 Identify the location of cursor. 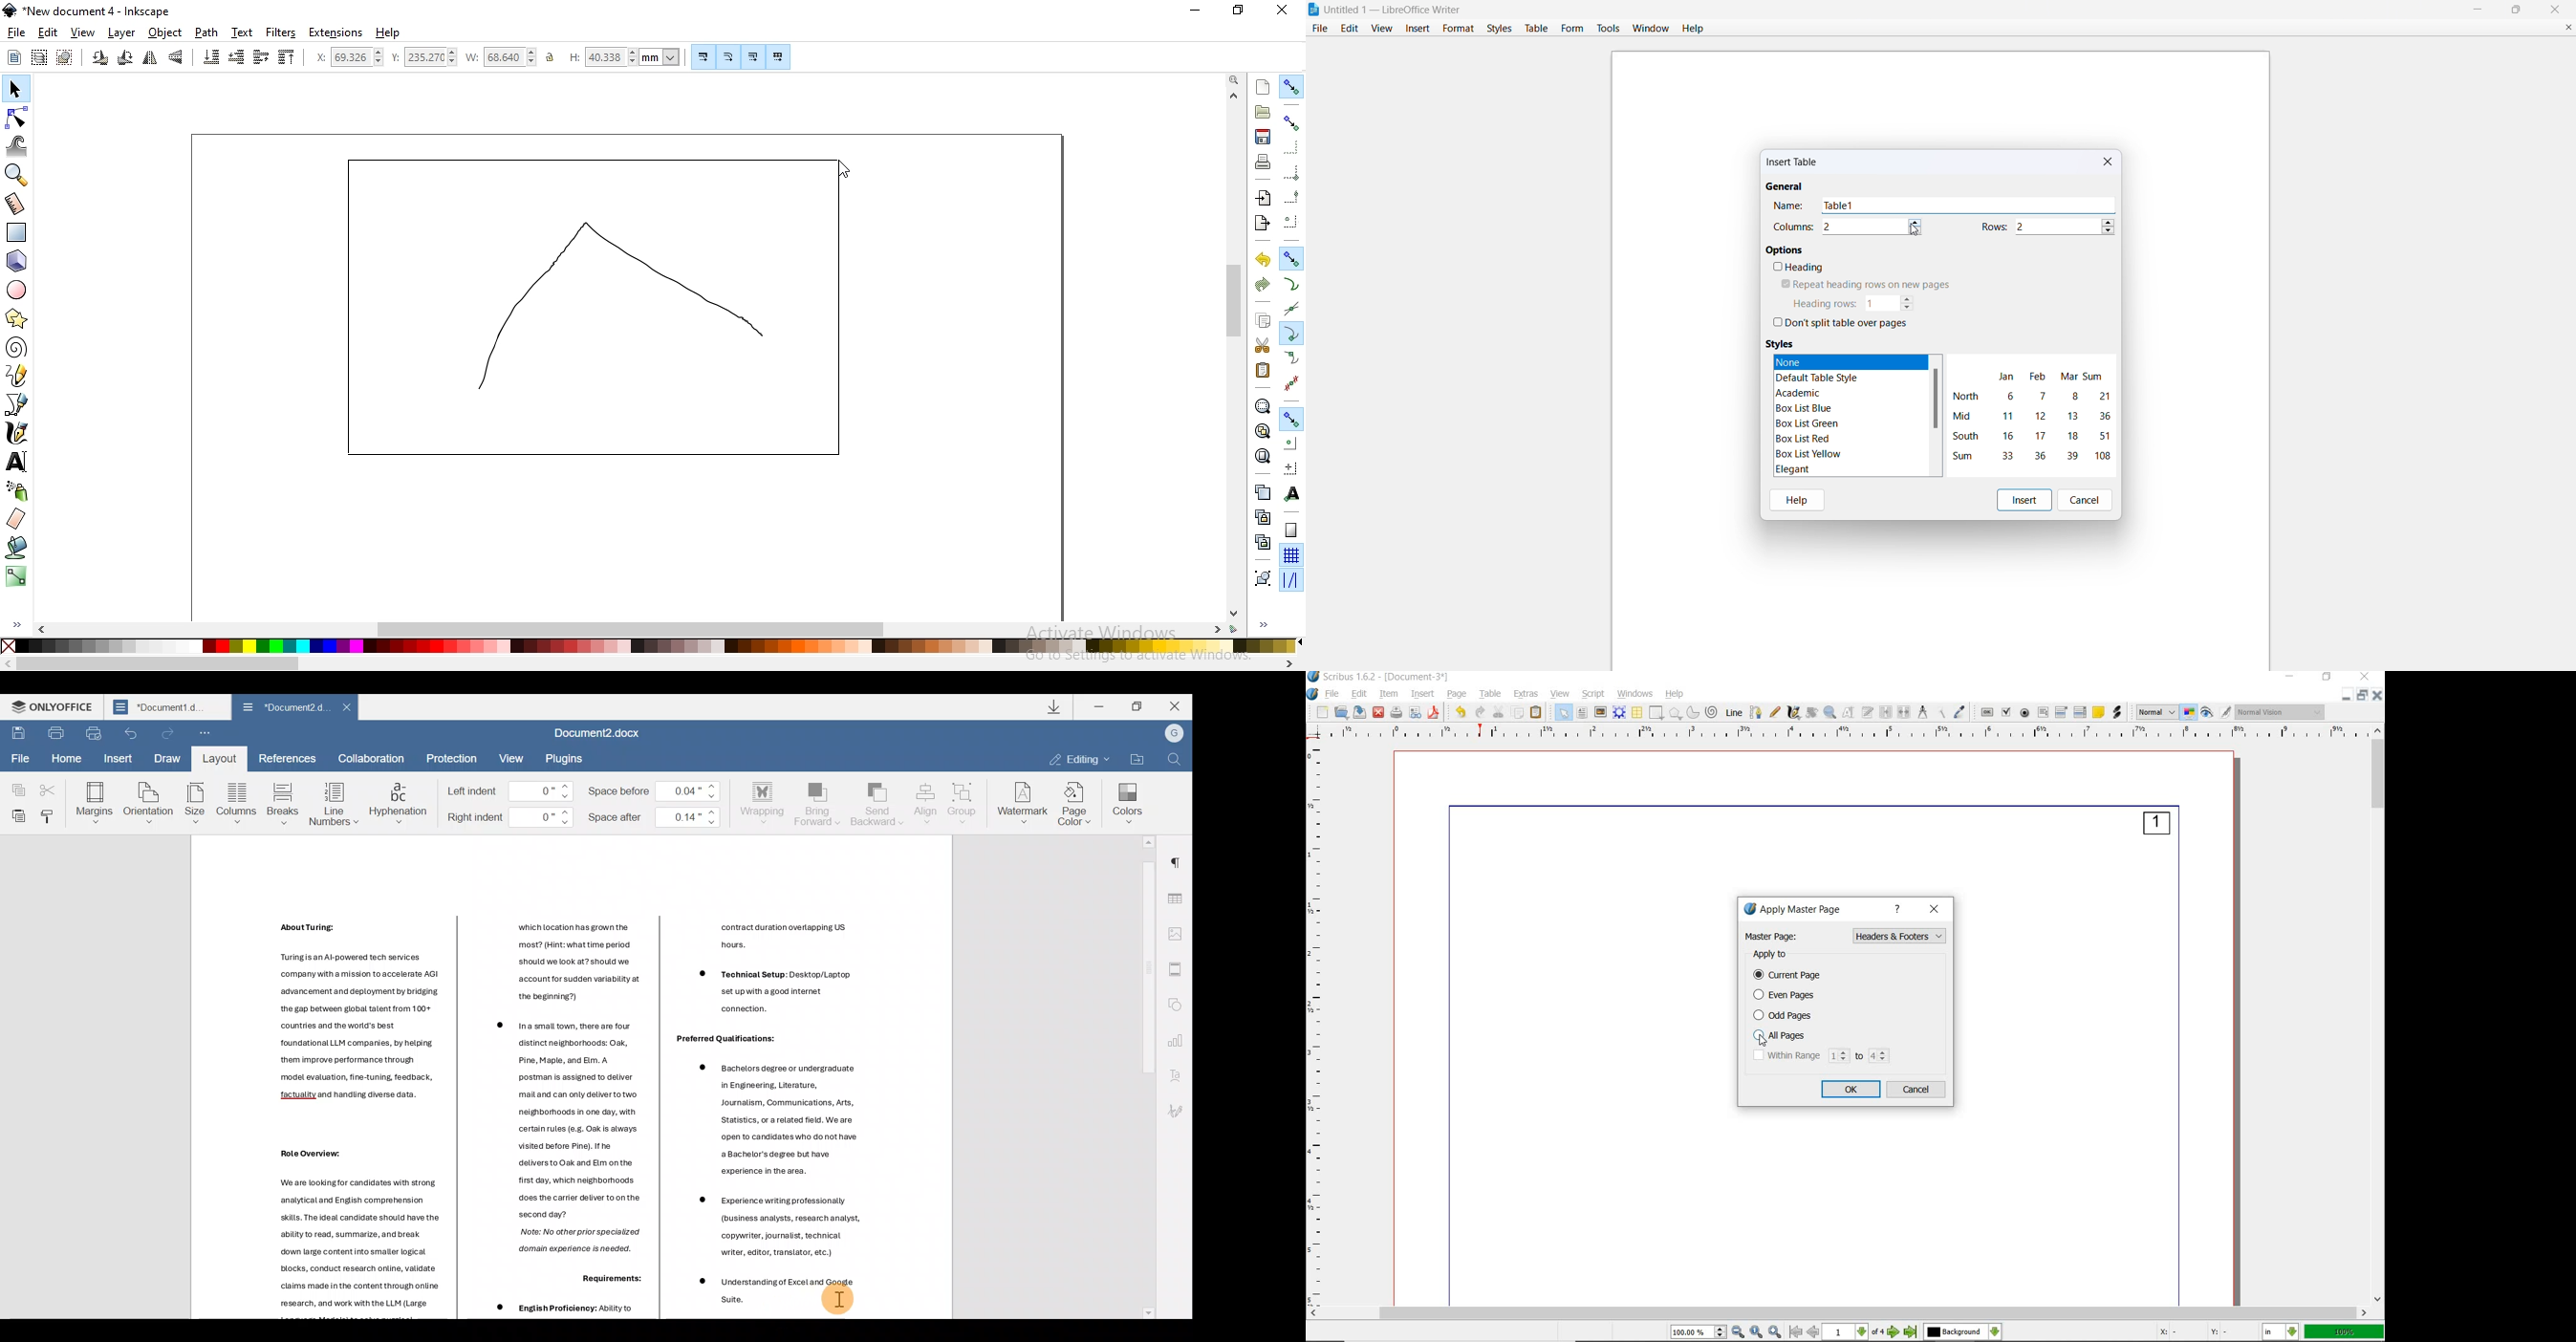
(1917, 233).